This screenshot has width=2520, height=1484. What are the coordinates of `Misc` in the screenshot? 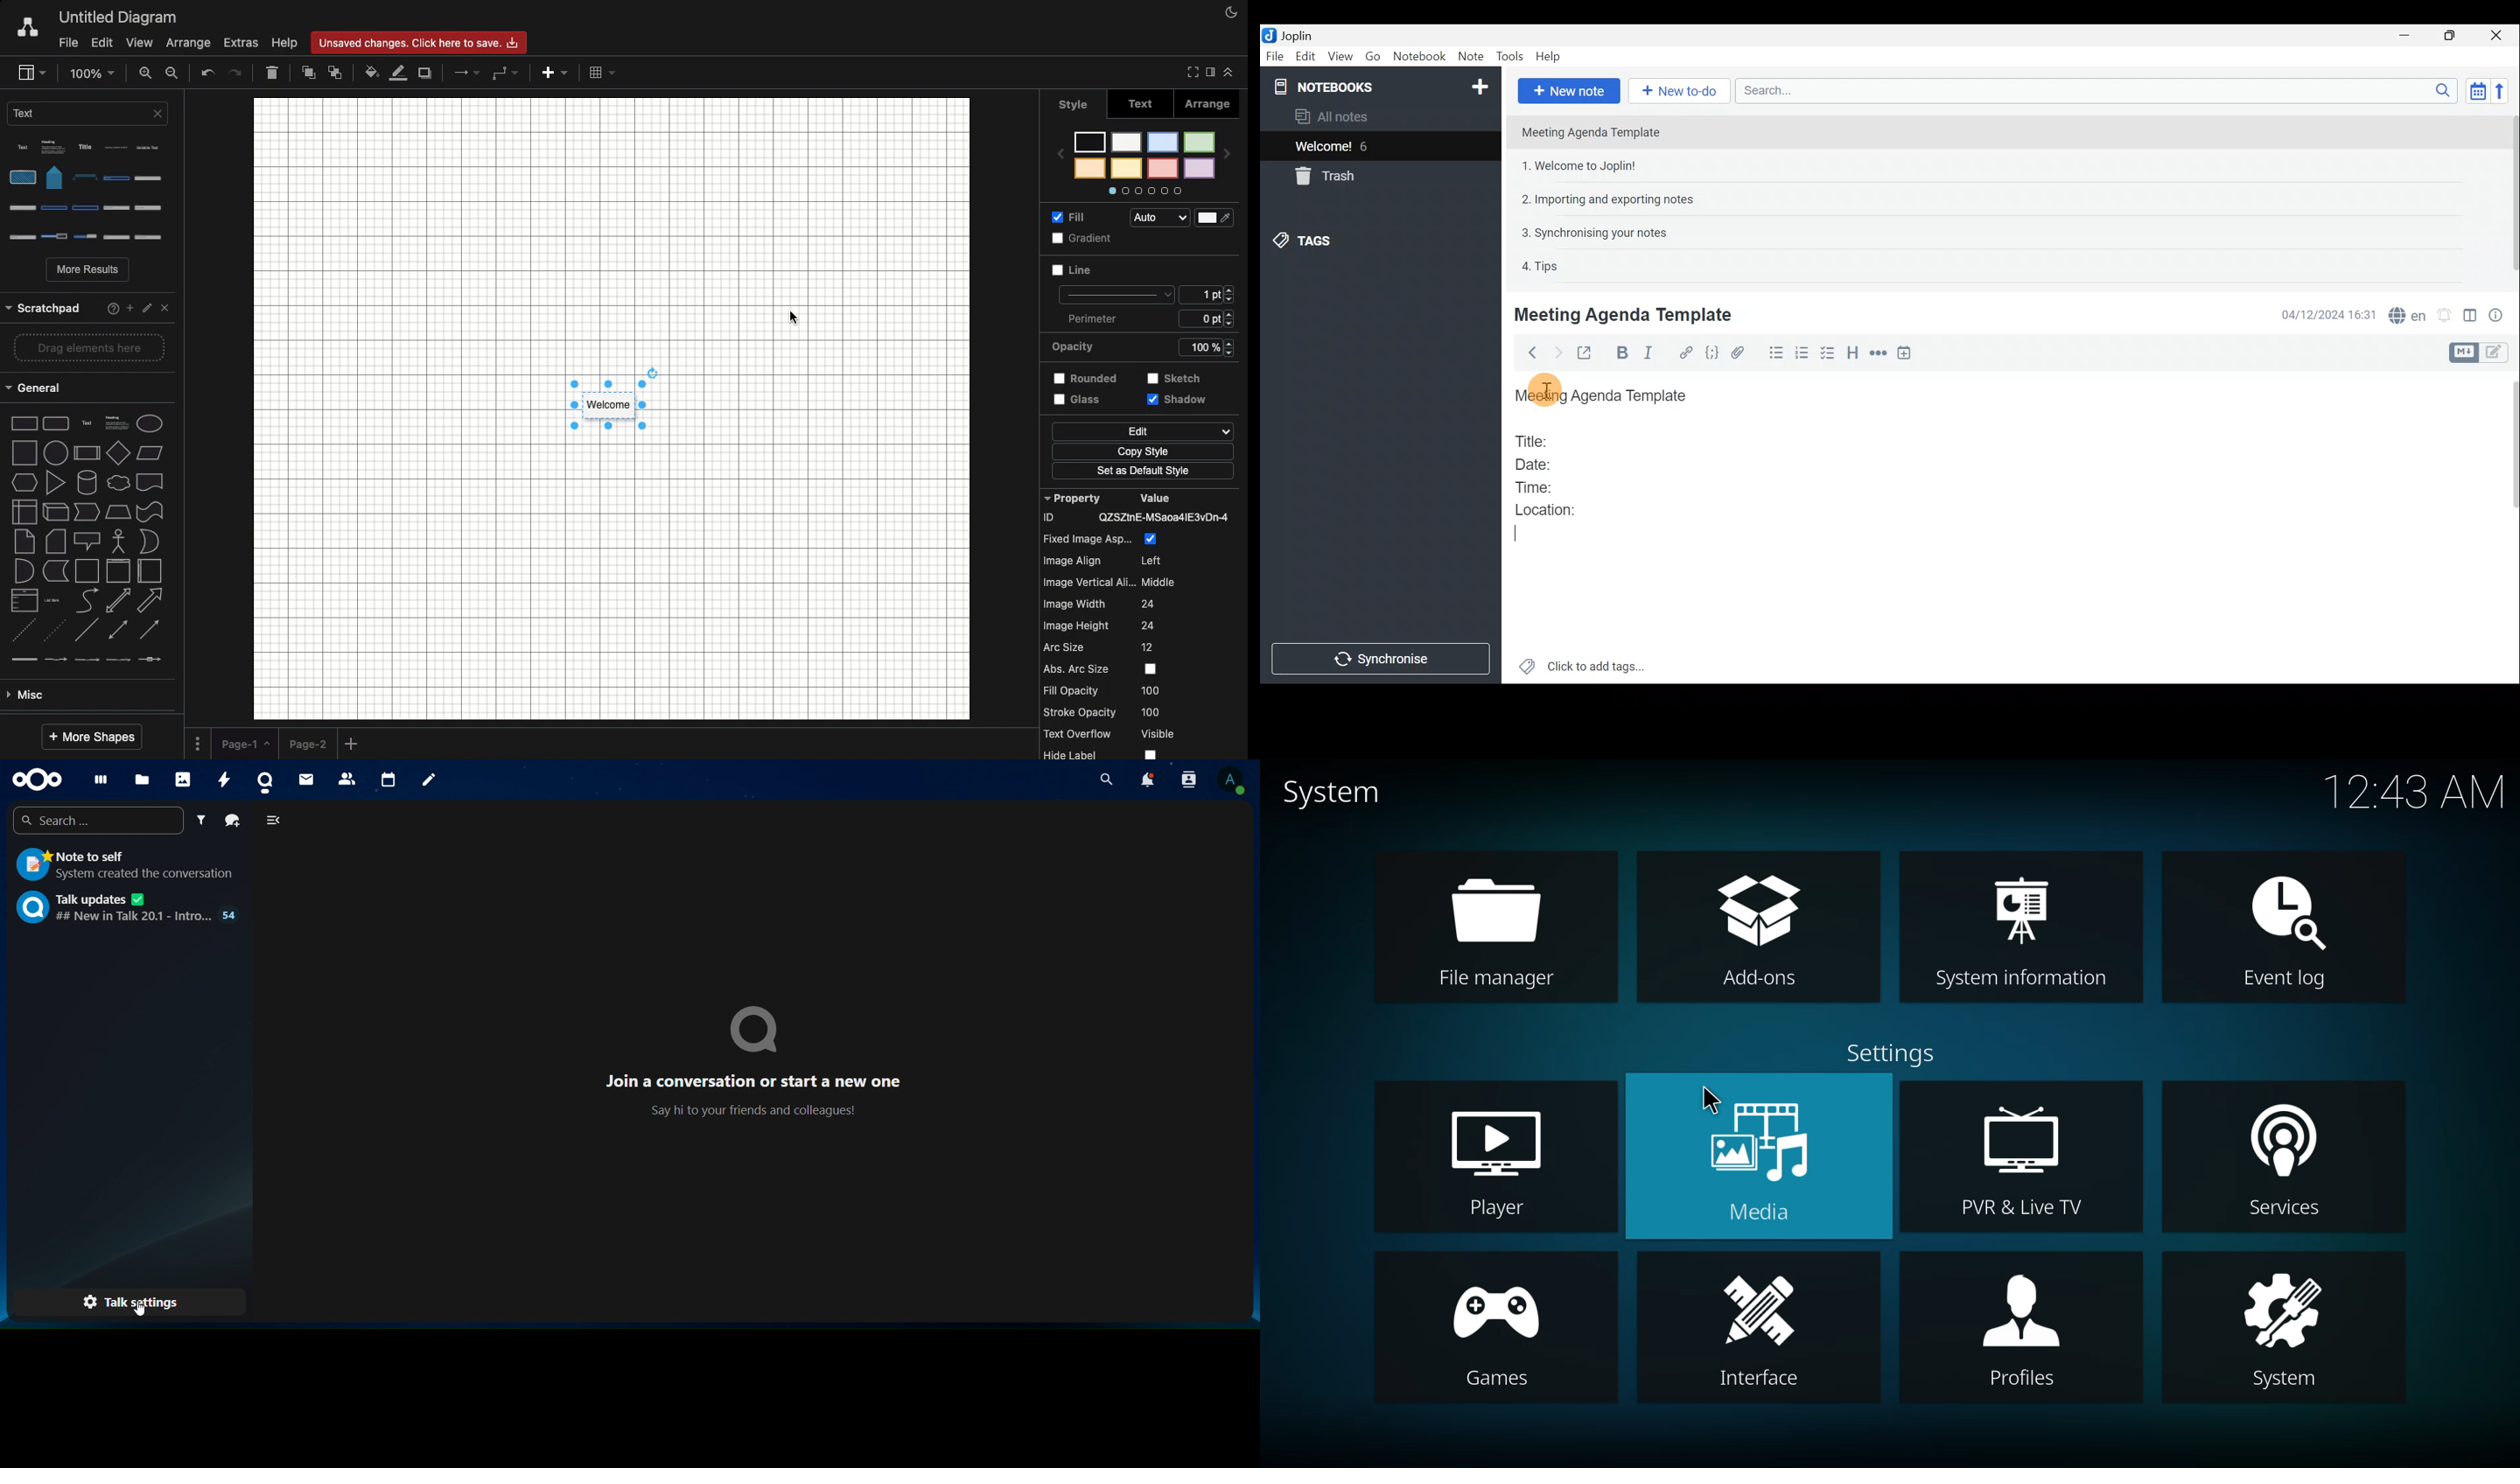 It's located at (85, 541).